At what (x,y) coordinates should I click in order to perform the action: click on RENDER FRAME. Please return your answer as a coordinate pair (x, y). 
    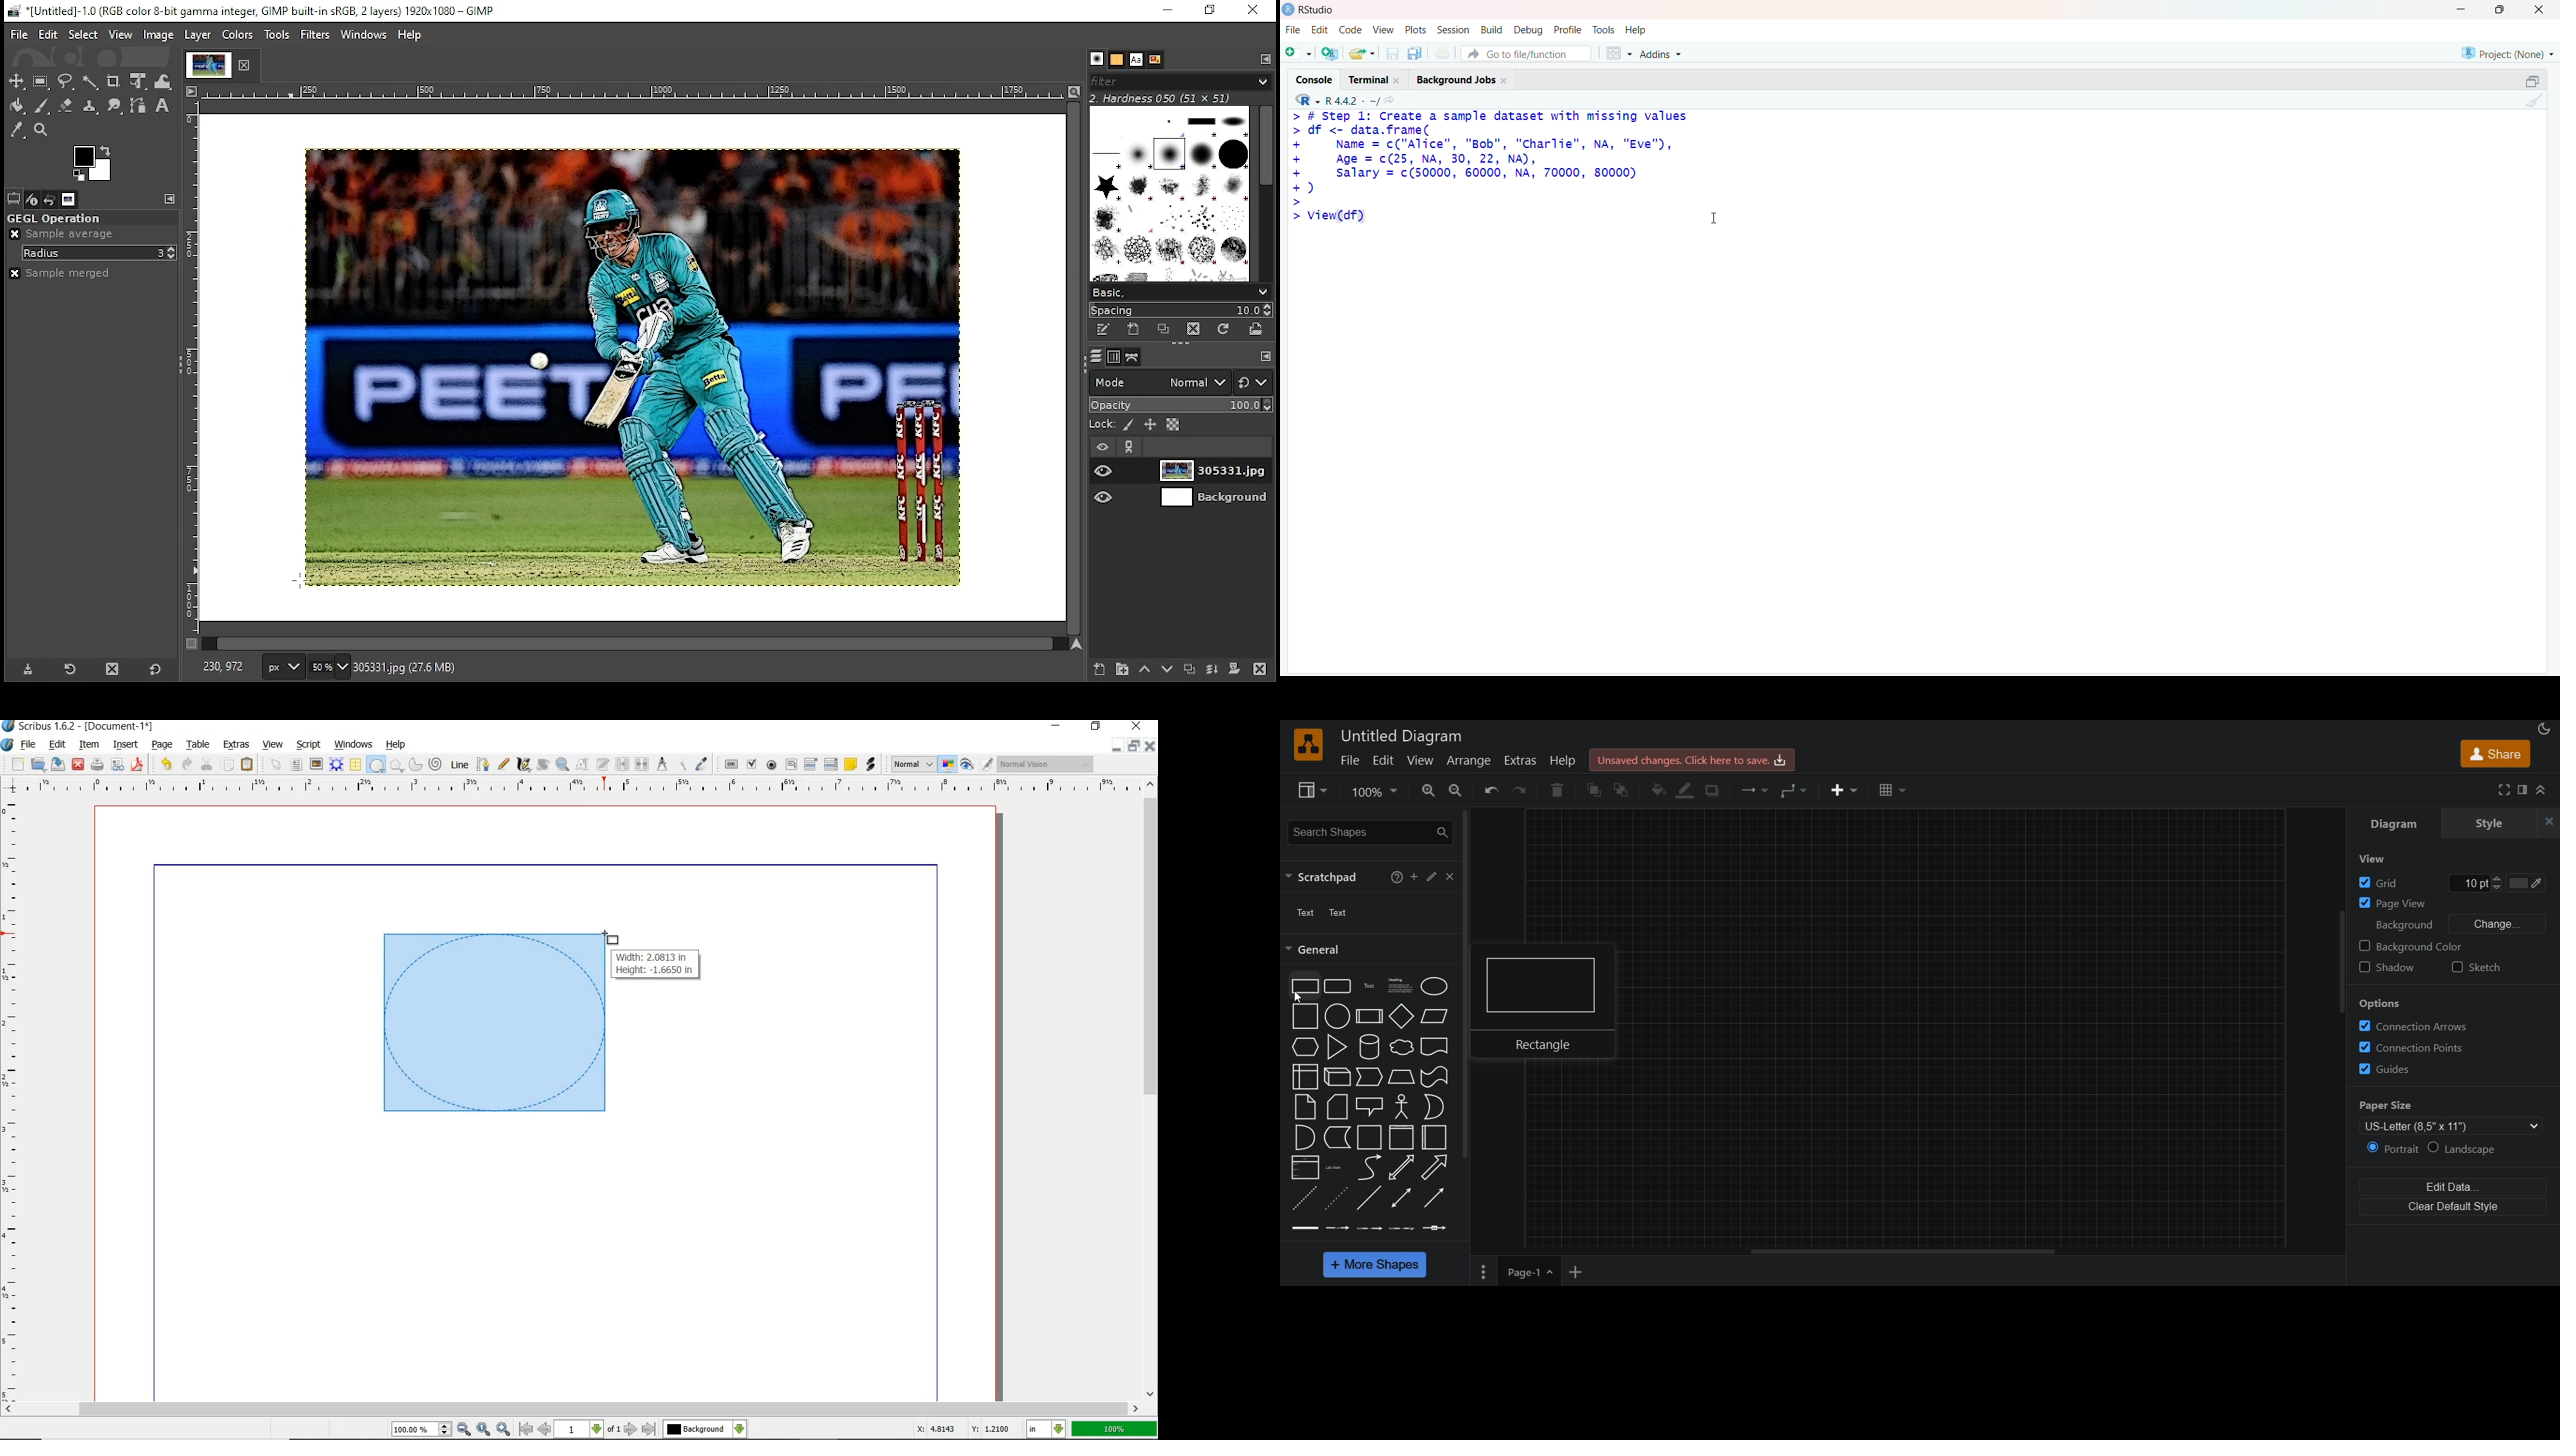
    Looking at the image, I should click on (335, 764).